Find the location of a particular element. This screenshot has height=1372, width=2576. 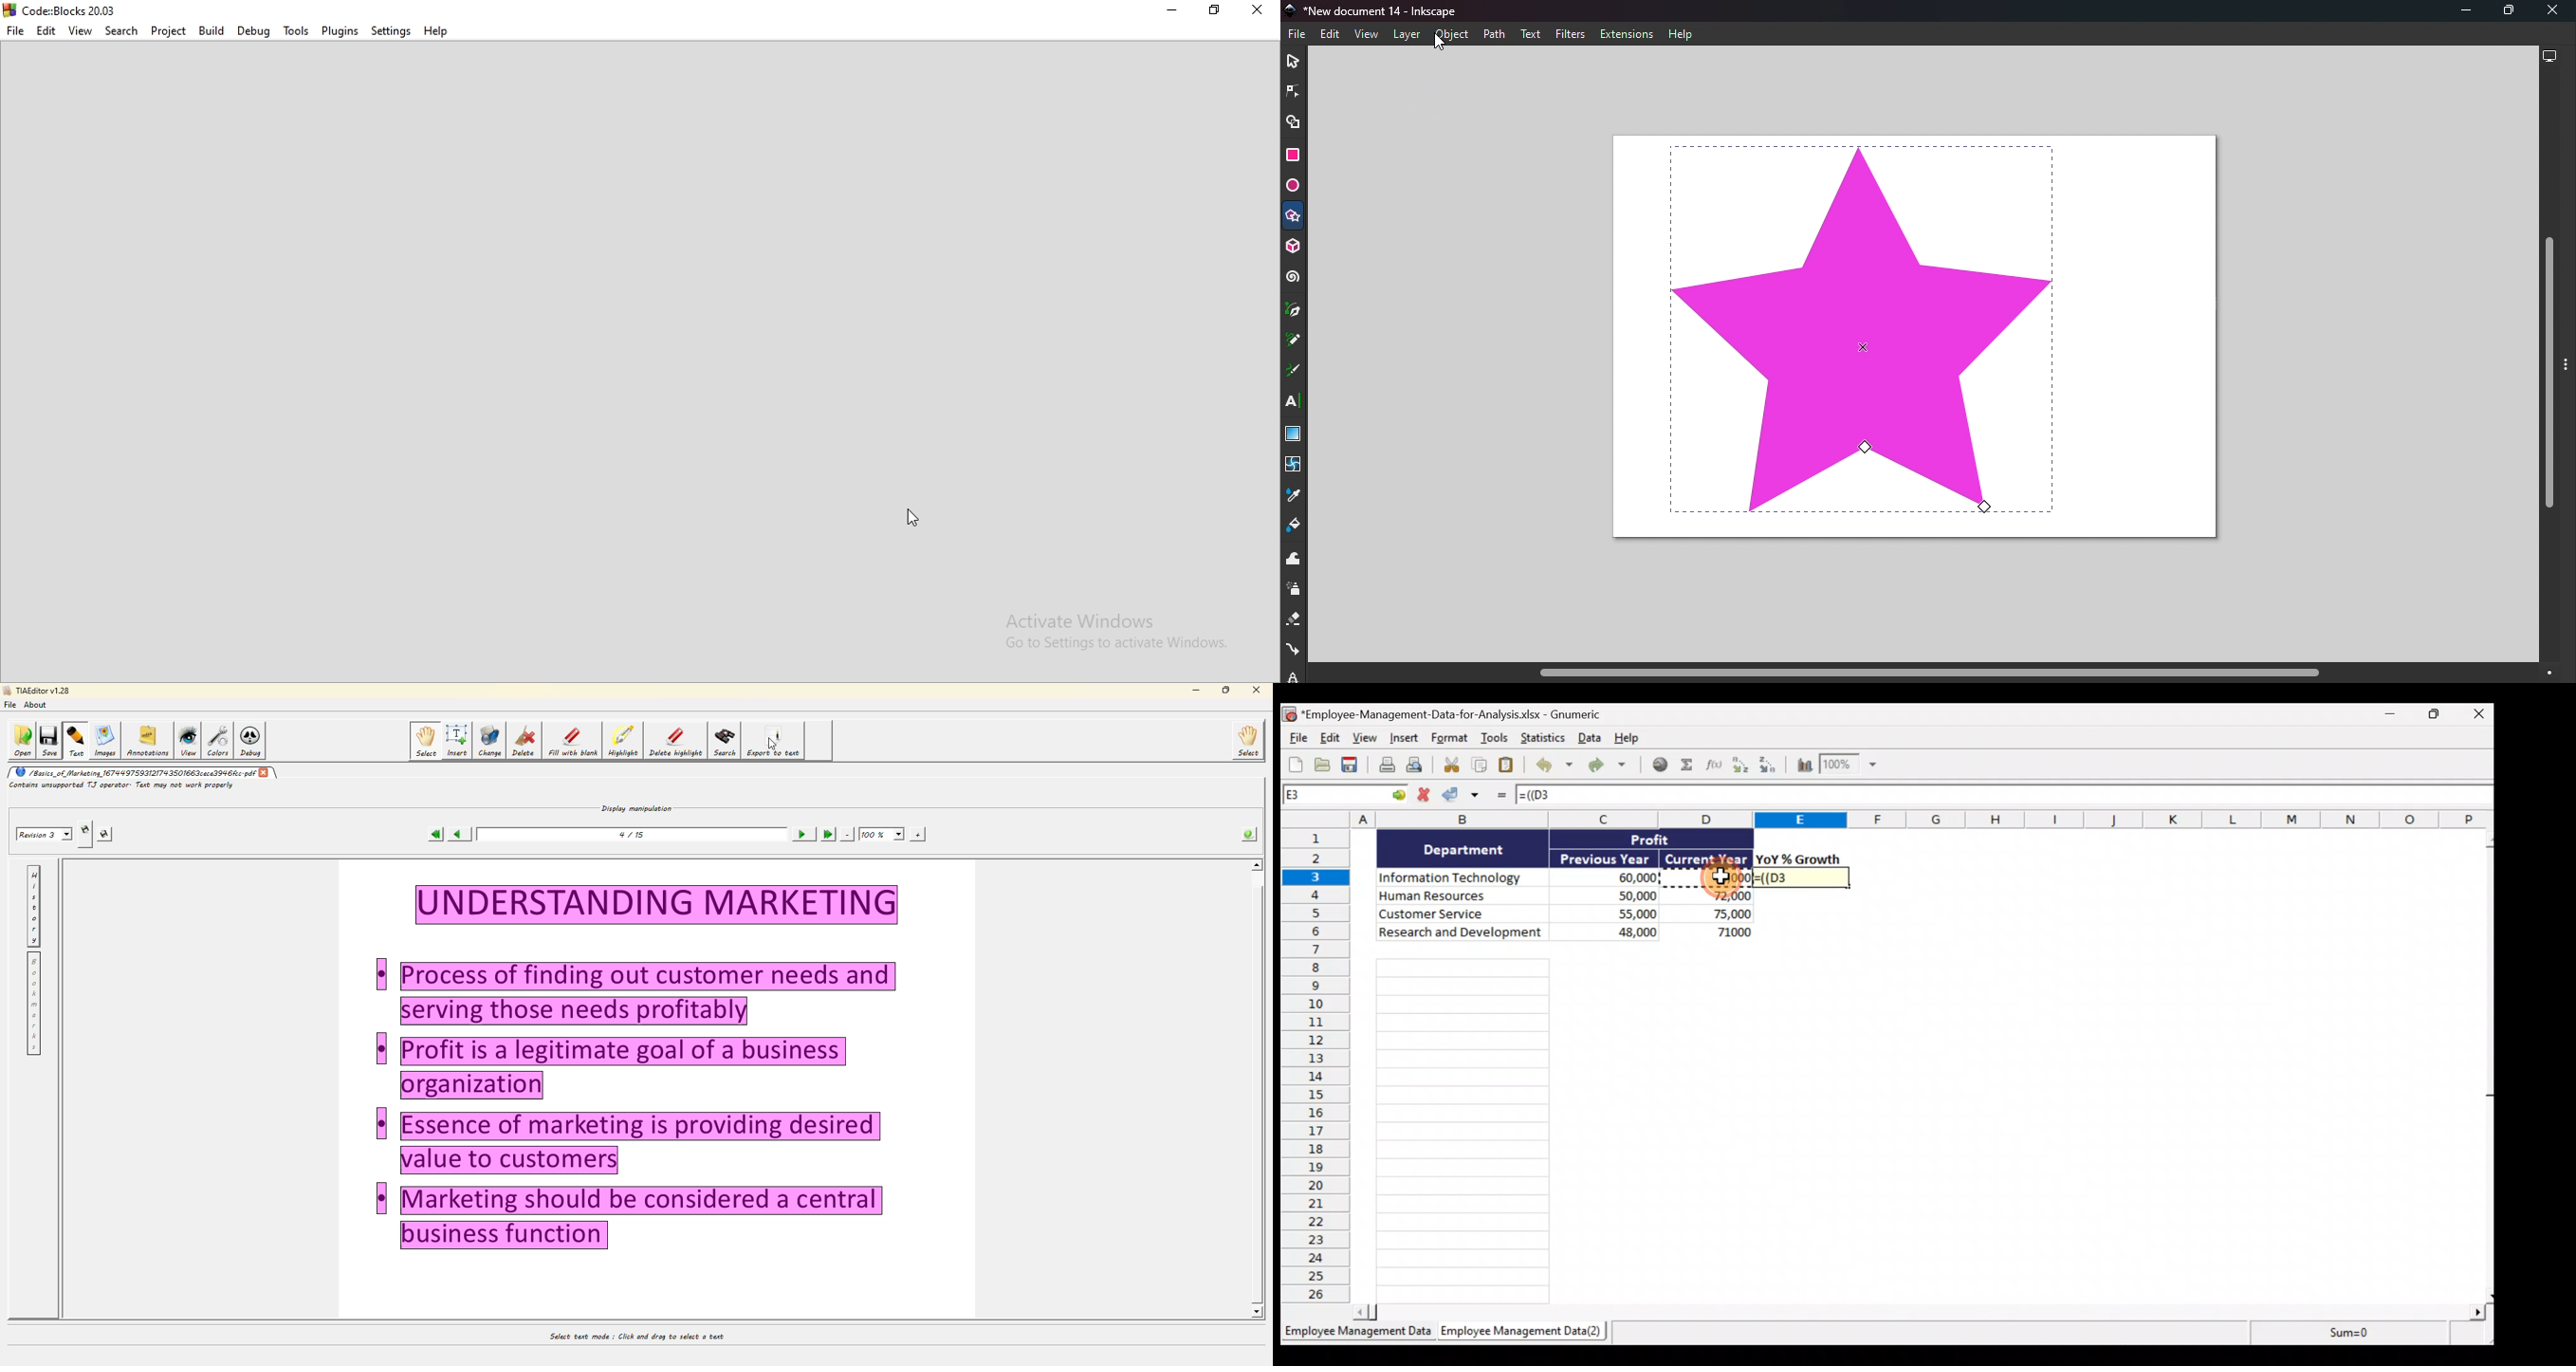

Minimize  is located at coordinates (2457, 11).